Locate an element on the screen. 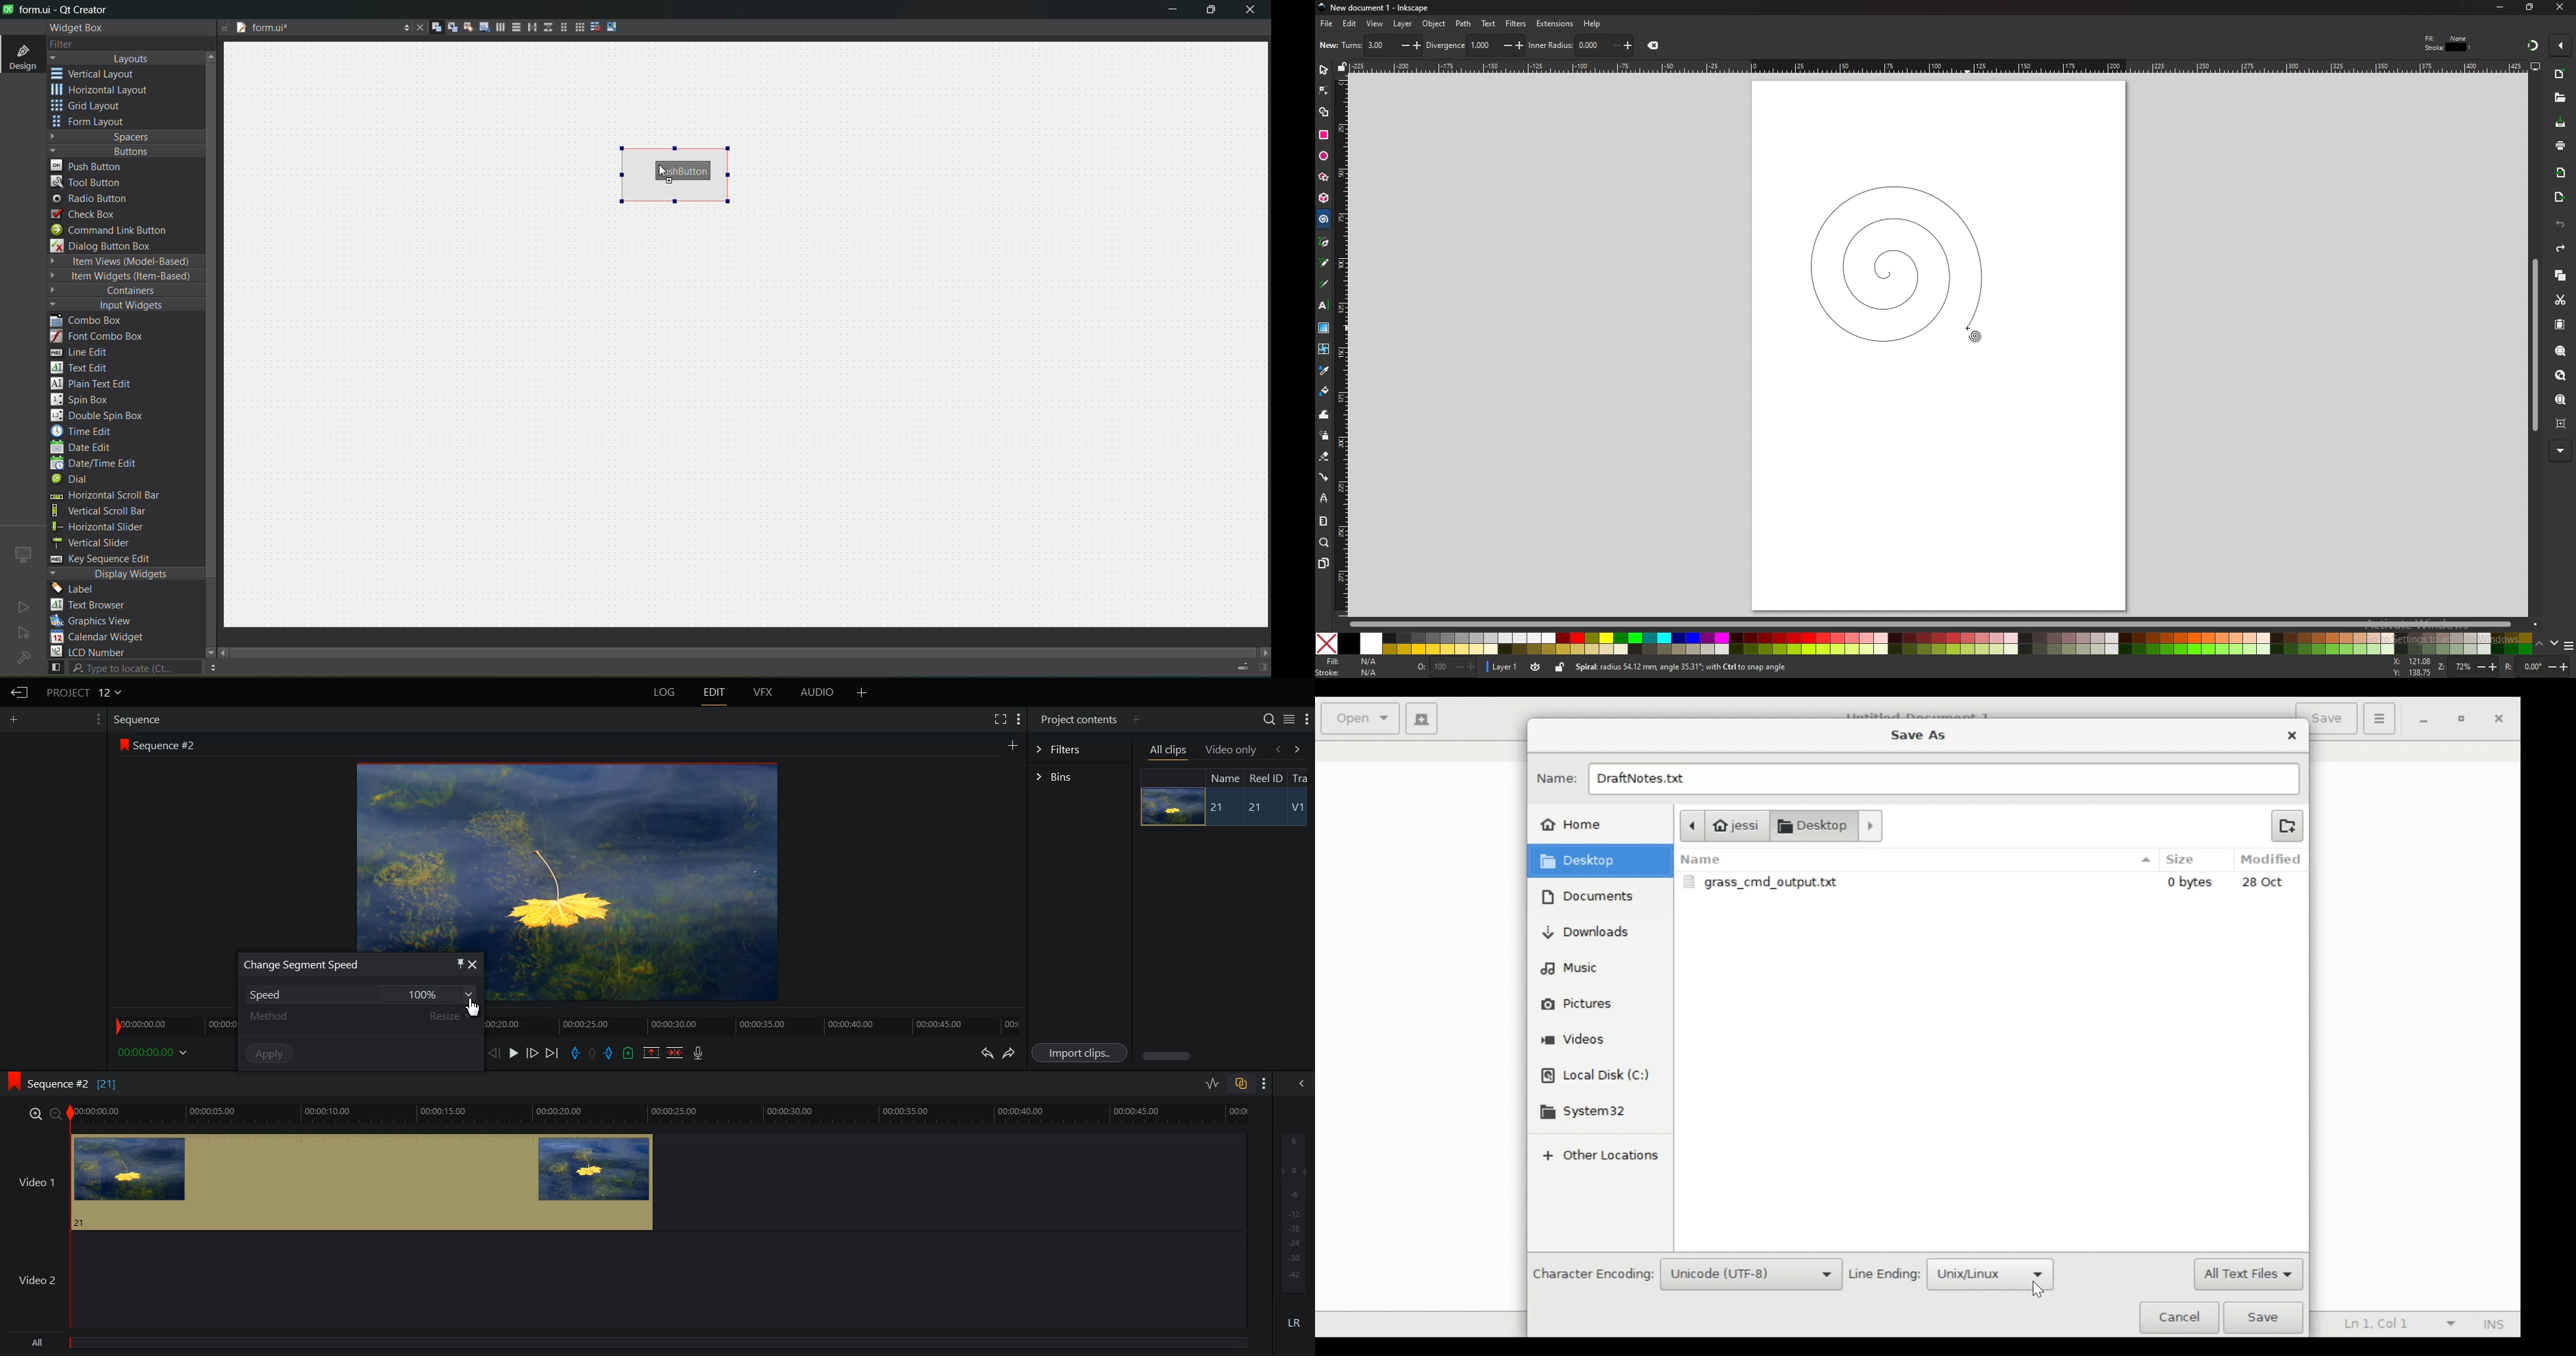  Speed is located at coordinates (275, 994).